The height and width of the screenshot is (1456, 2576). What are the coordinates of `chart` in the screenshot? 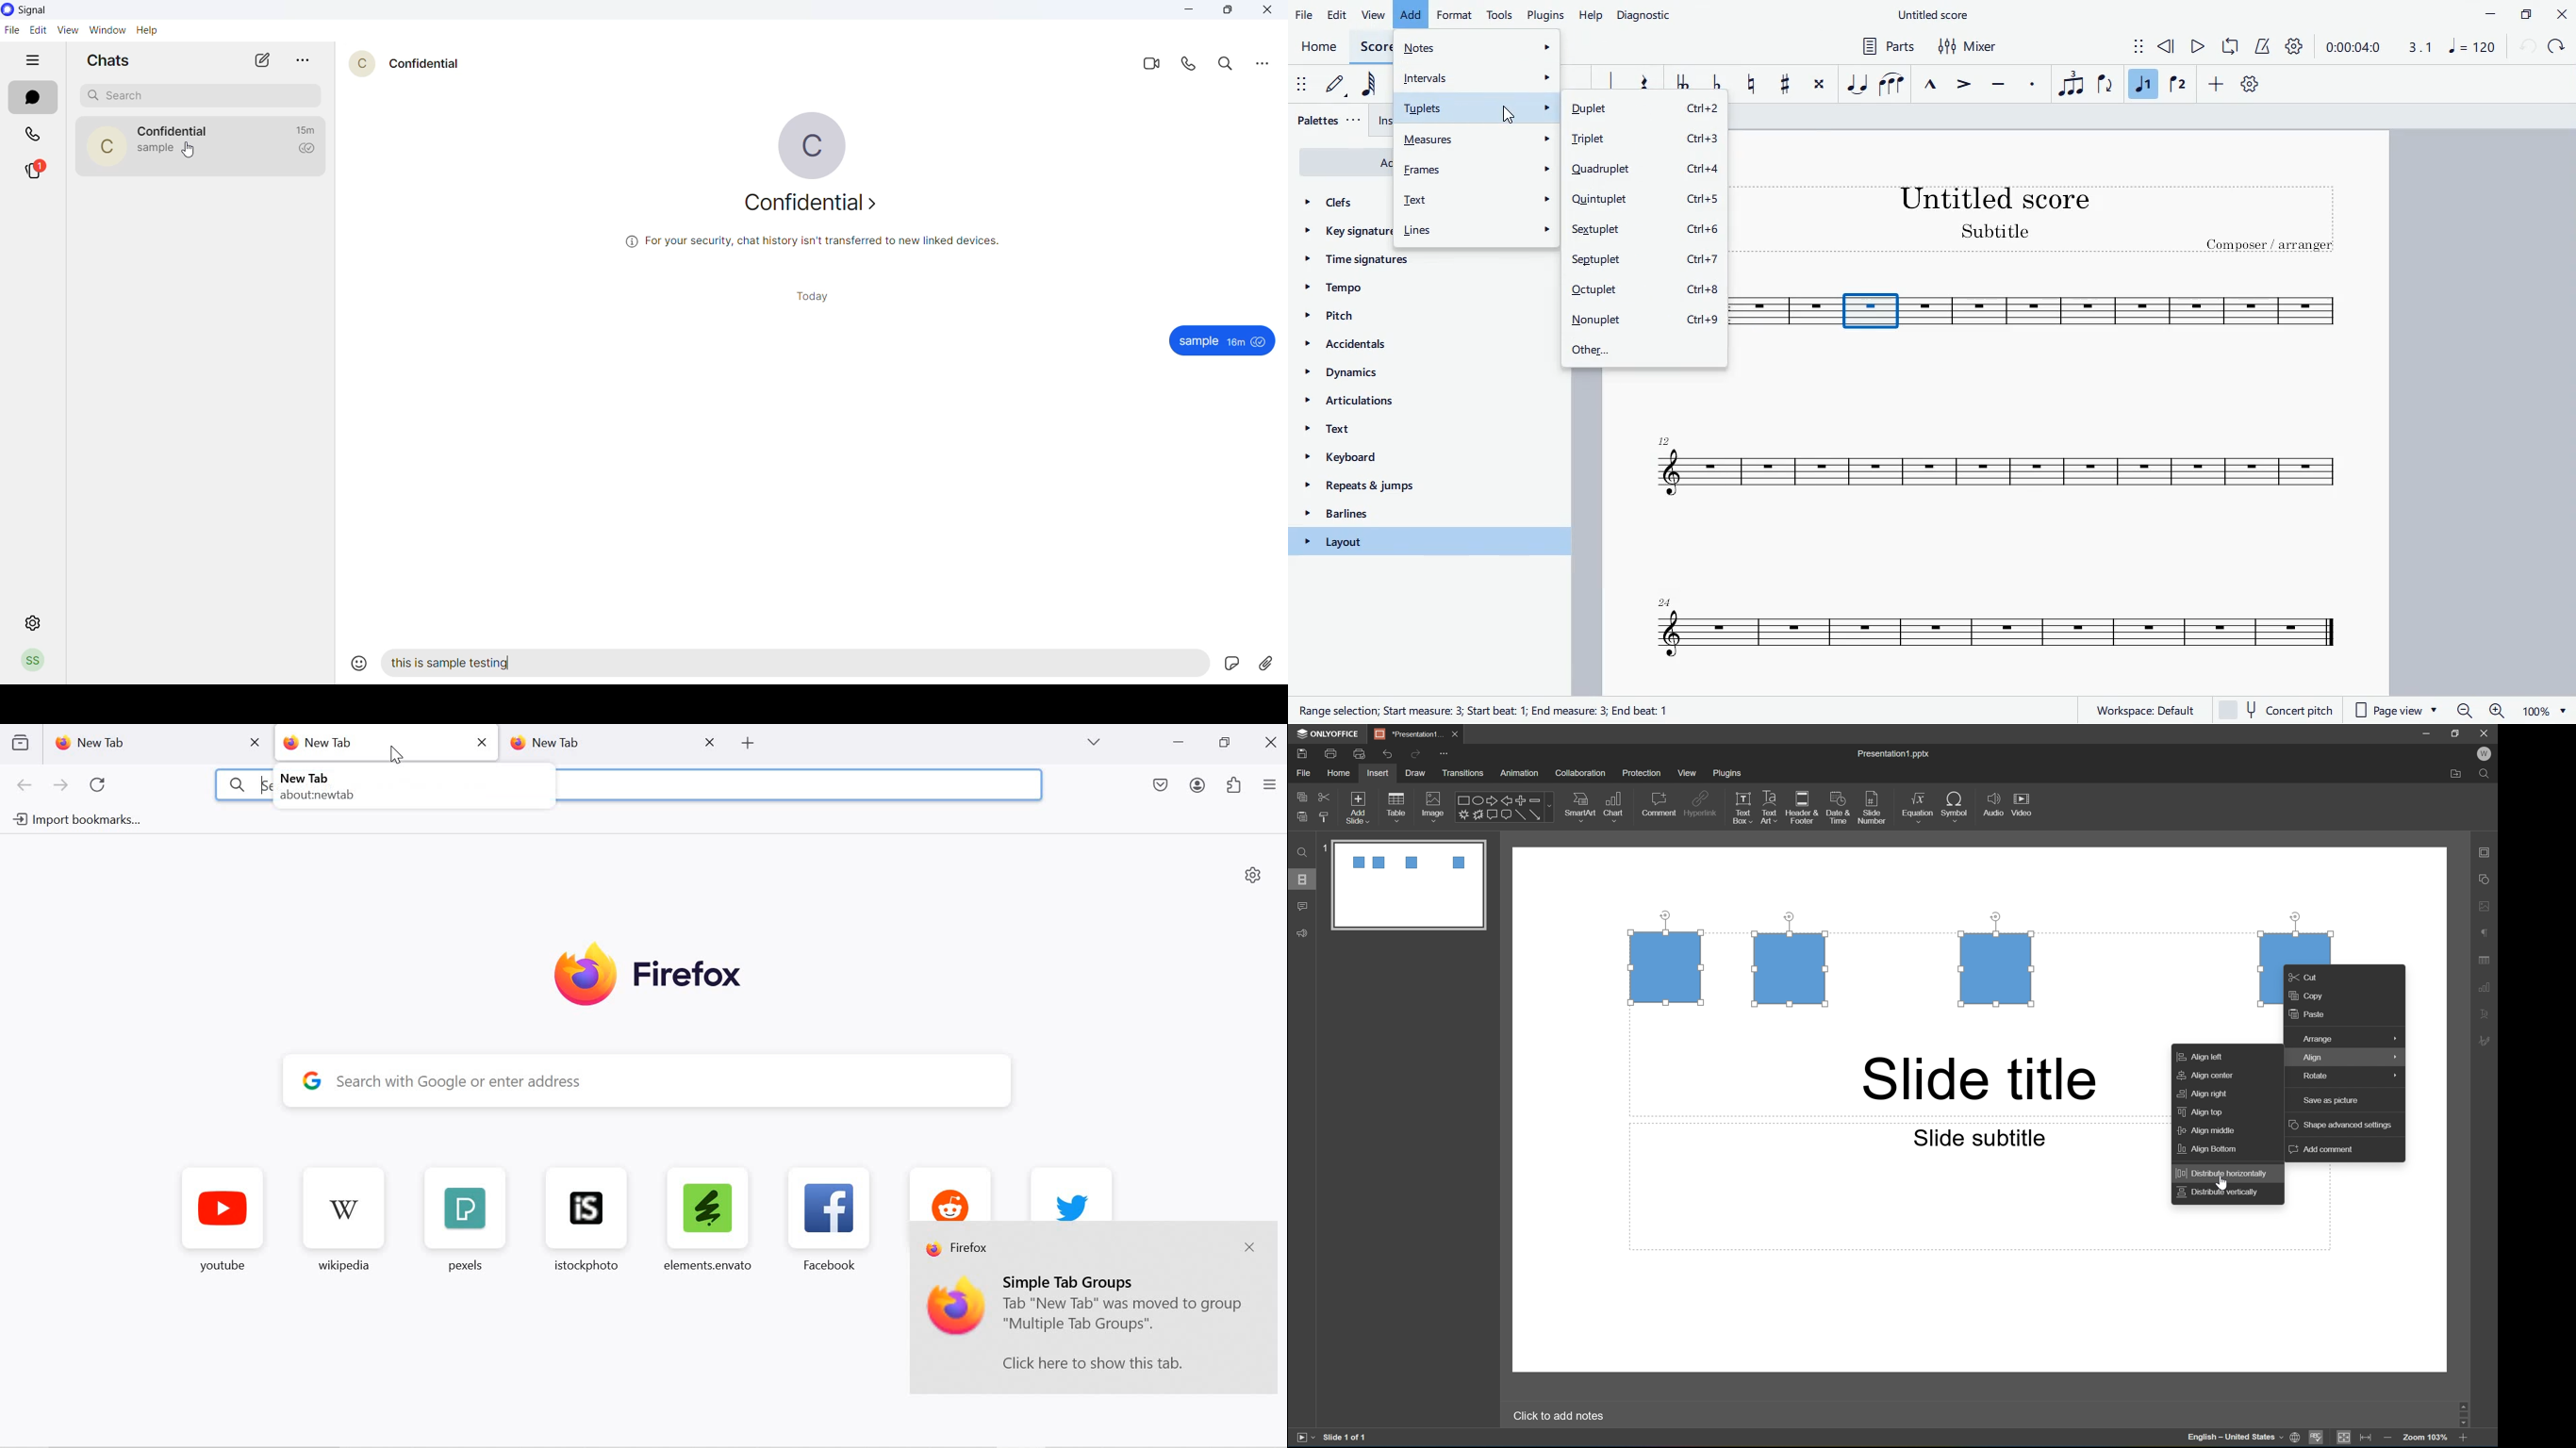 It's located at (1617, 805).